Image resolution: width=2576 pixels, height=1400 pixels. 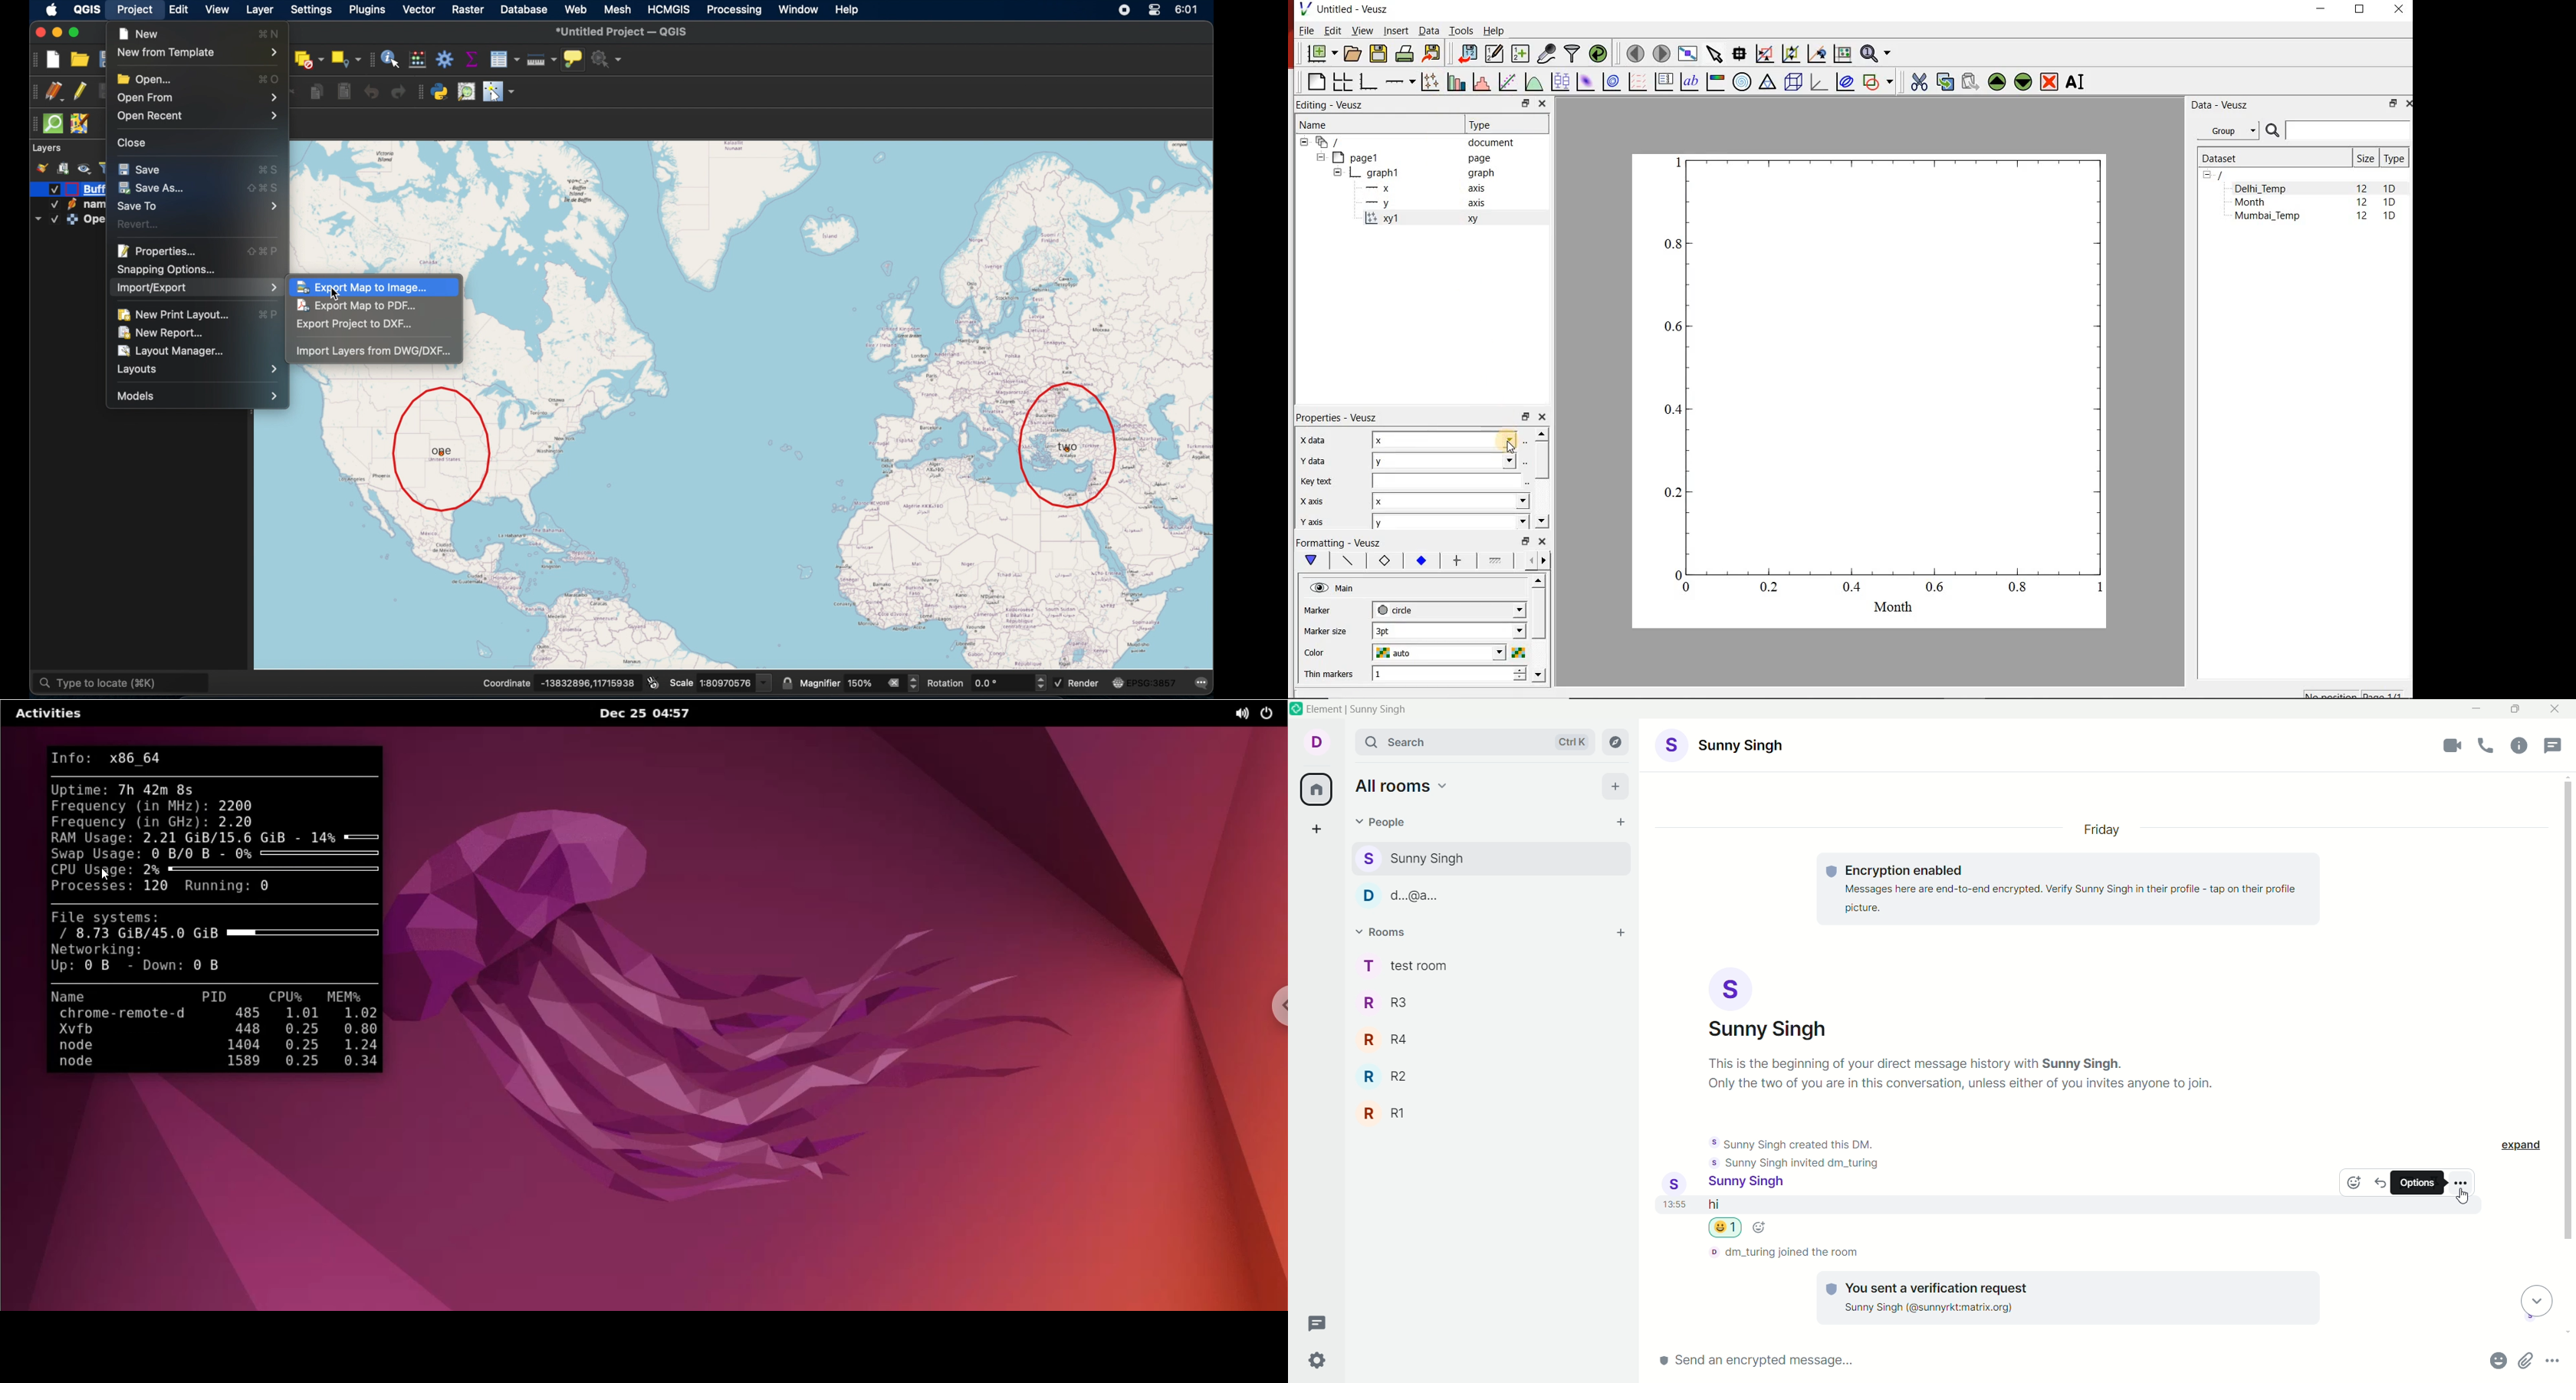 I want to click on options, so click(x=2555, y=1361).